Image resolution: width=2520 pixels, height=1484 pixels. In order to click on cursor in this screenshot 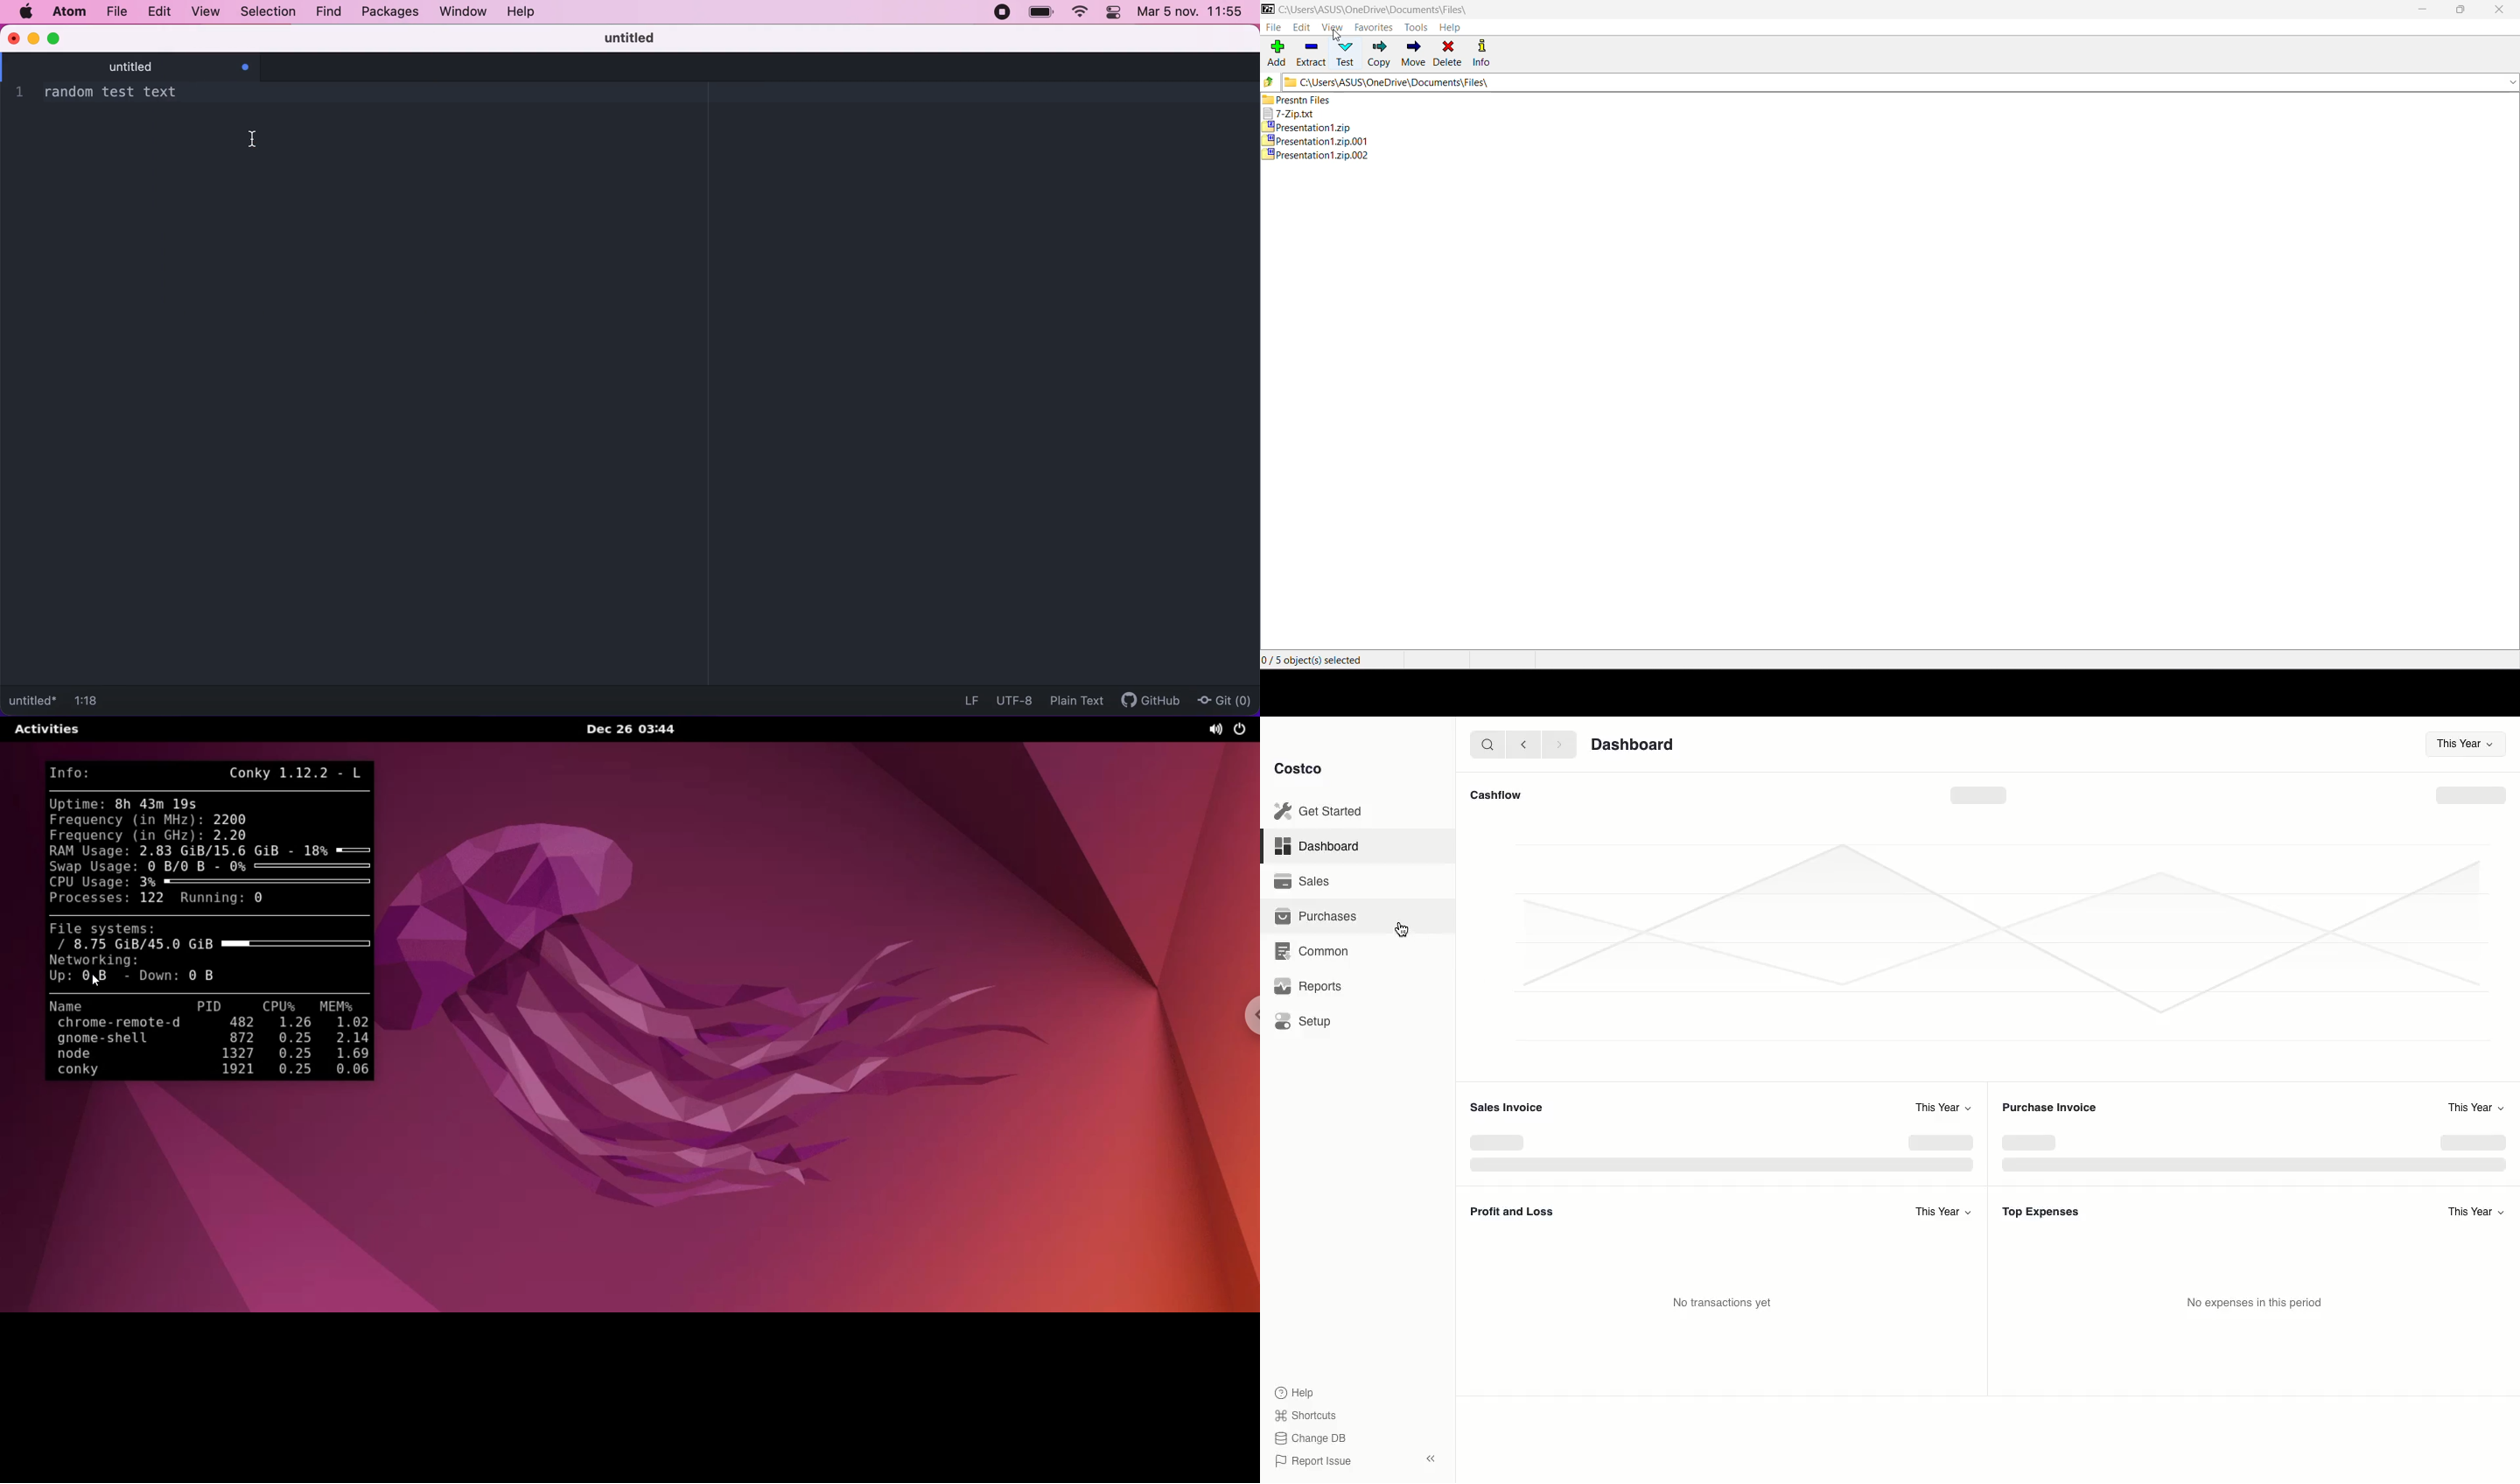, I will do `click(1403, 930)`.